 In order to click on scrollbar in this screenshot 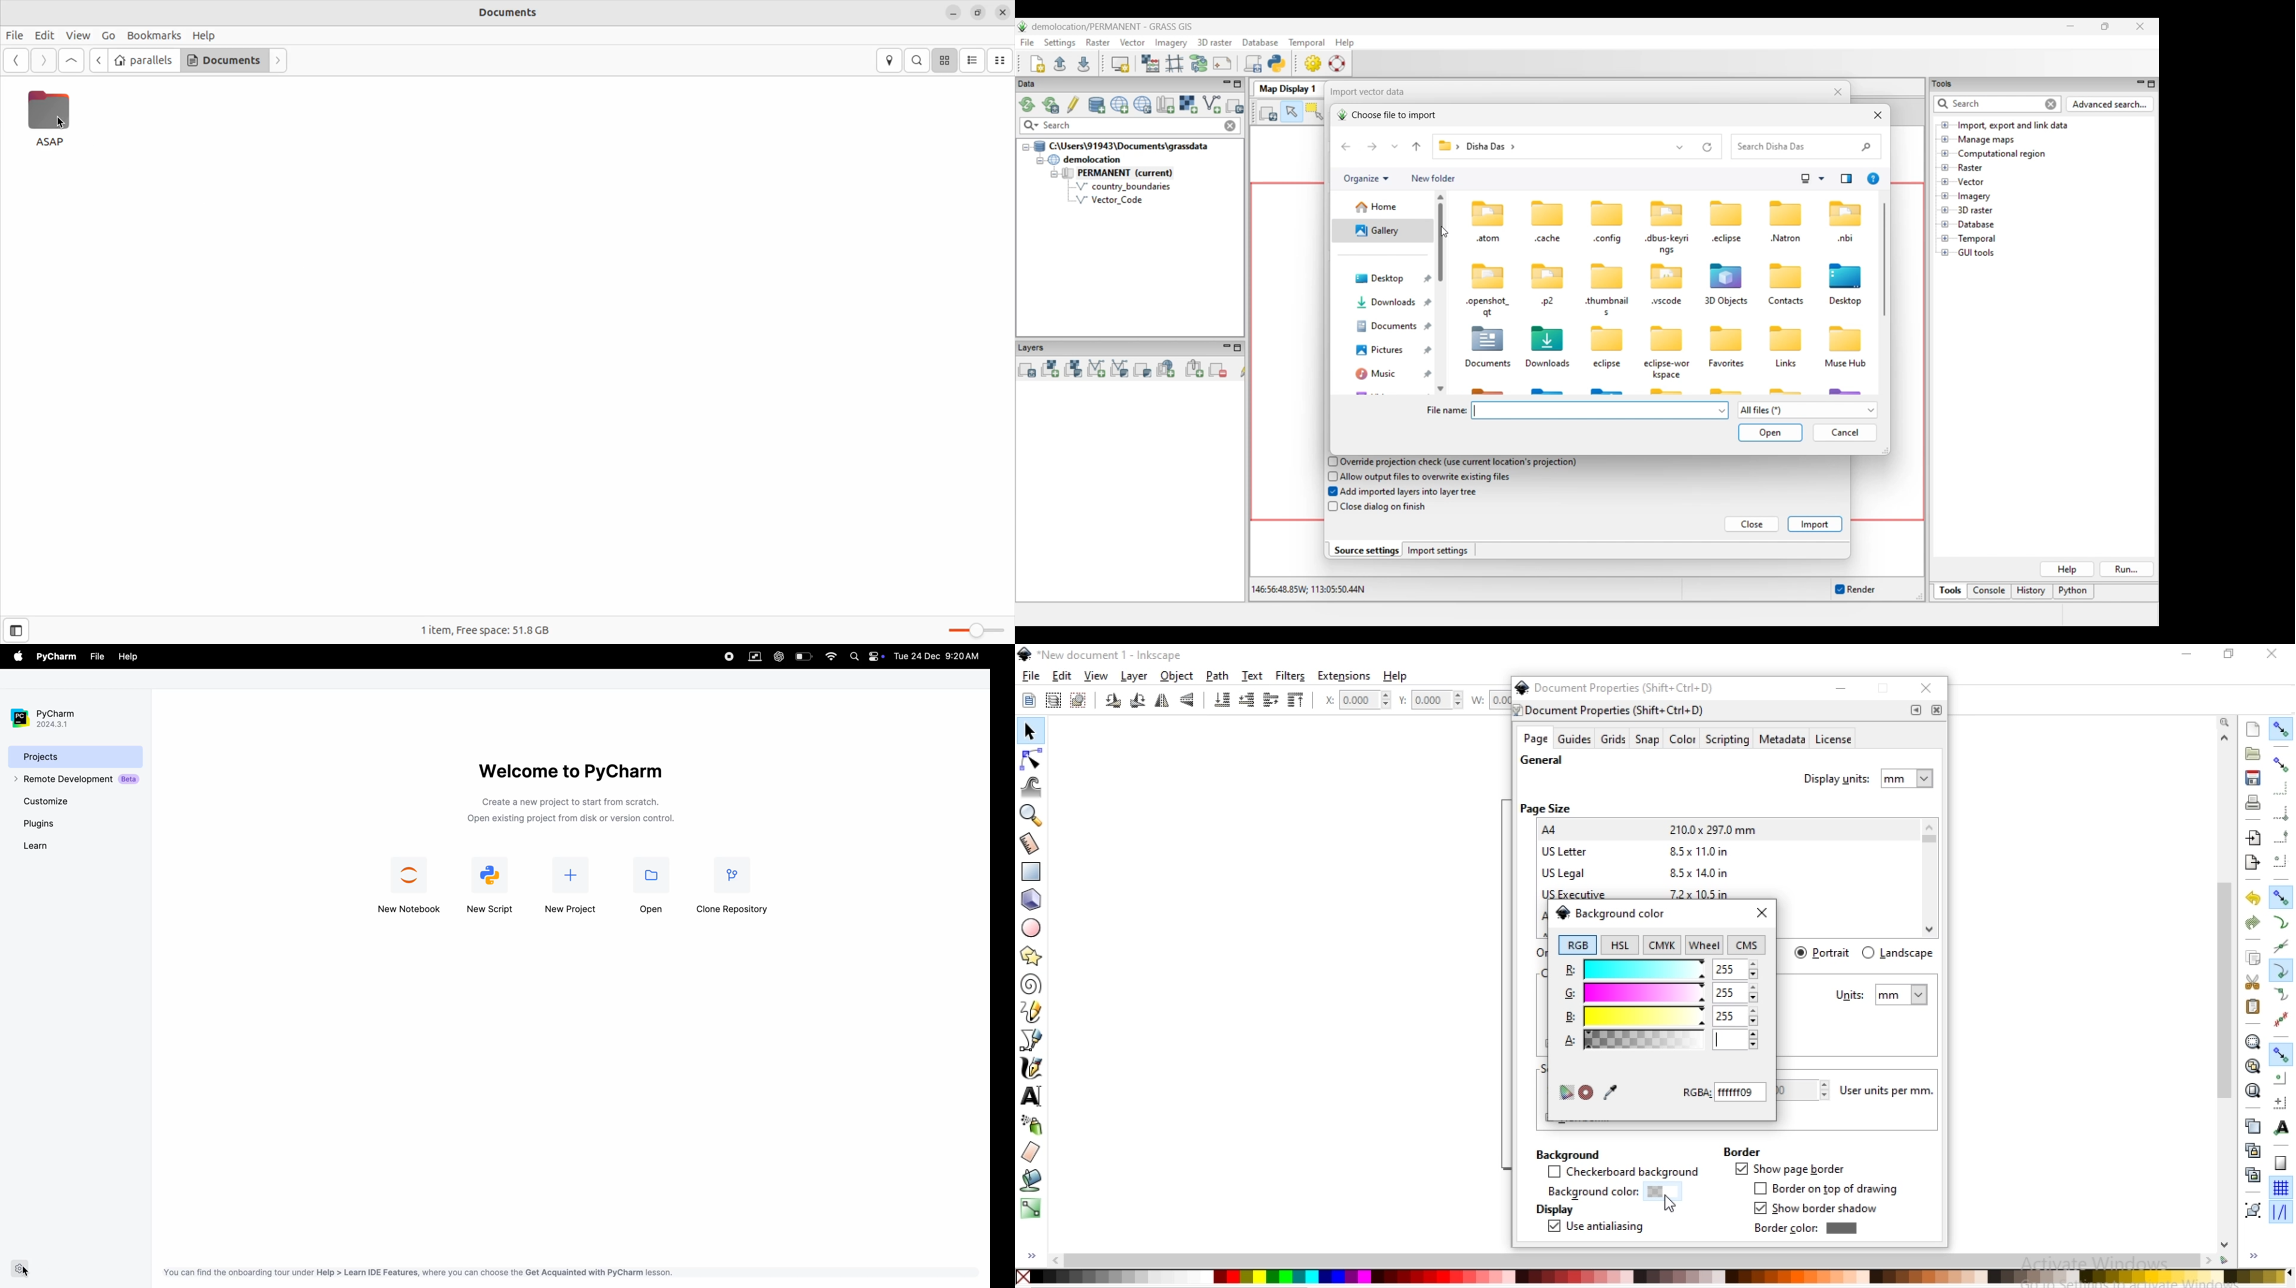, I will do `click(2226, 1042)`.